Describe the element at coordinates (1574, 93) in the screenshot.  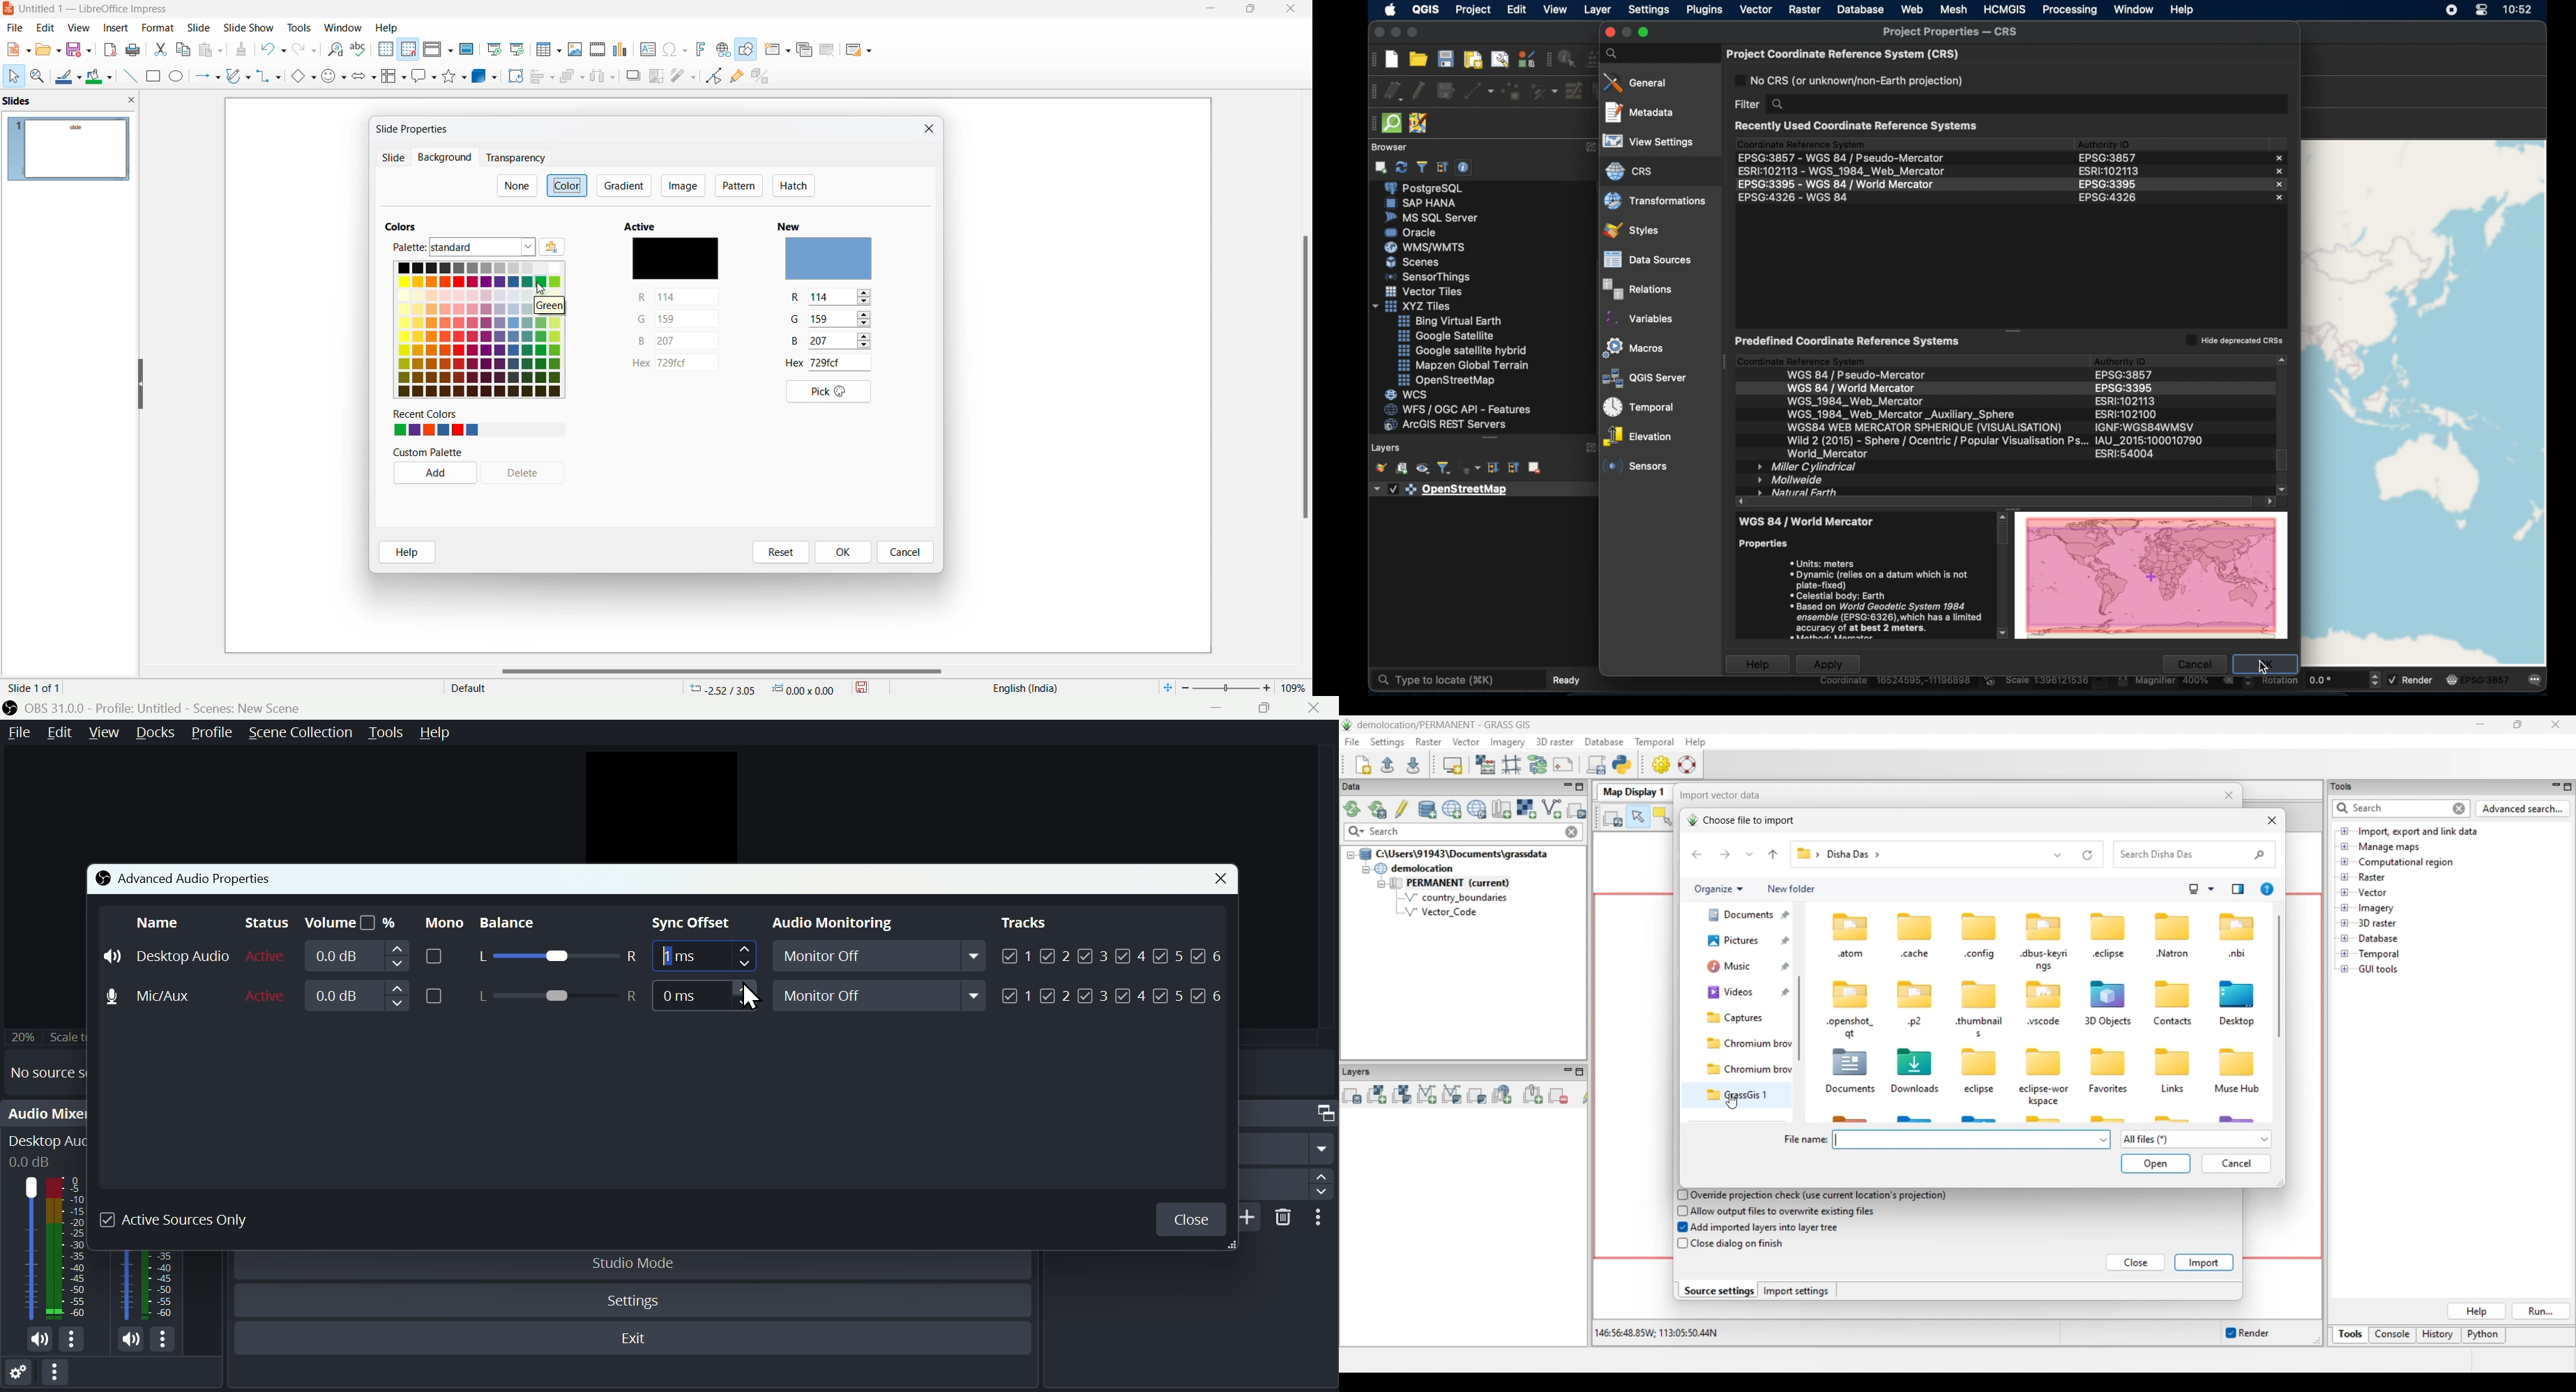
I see `modify attributes` at that location.